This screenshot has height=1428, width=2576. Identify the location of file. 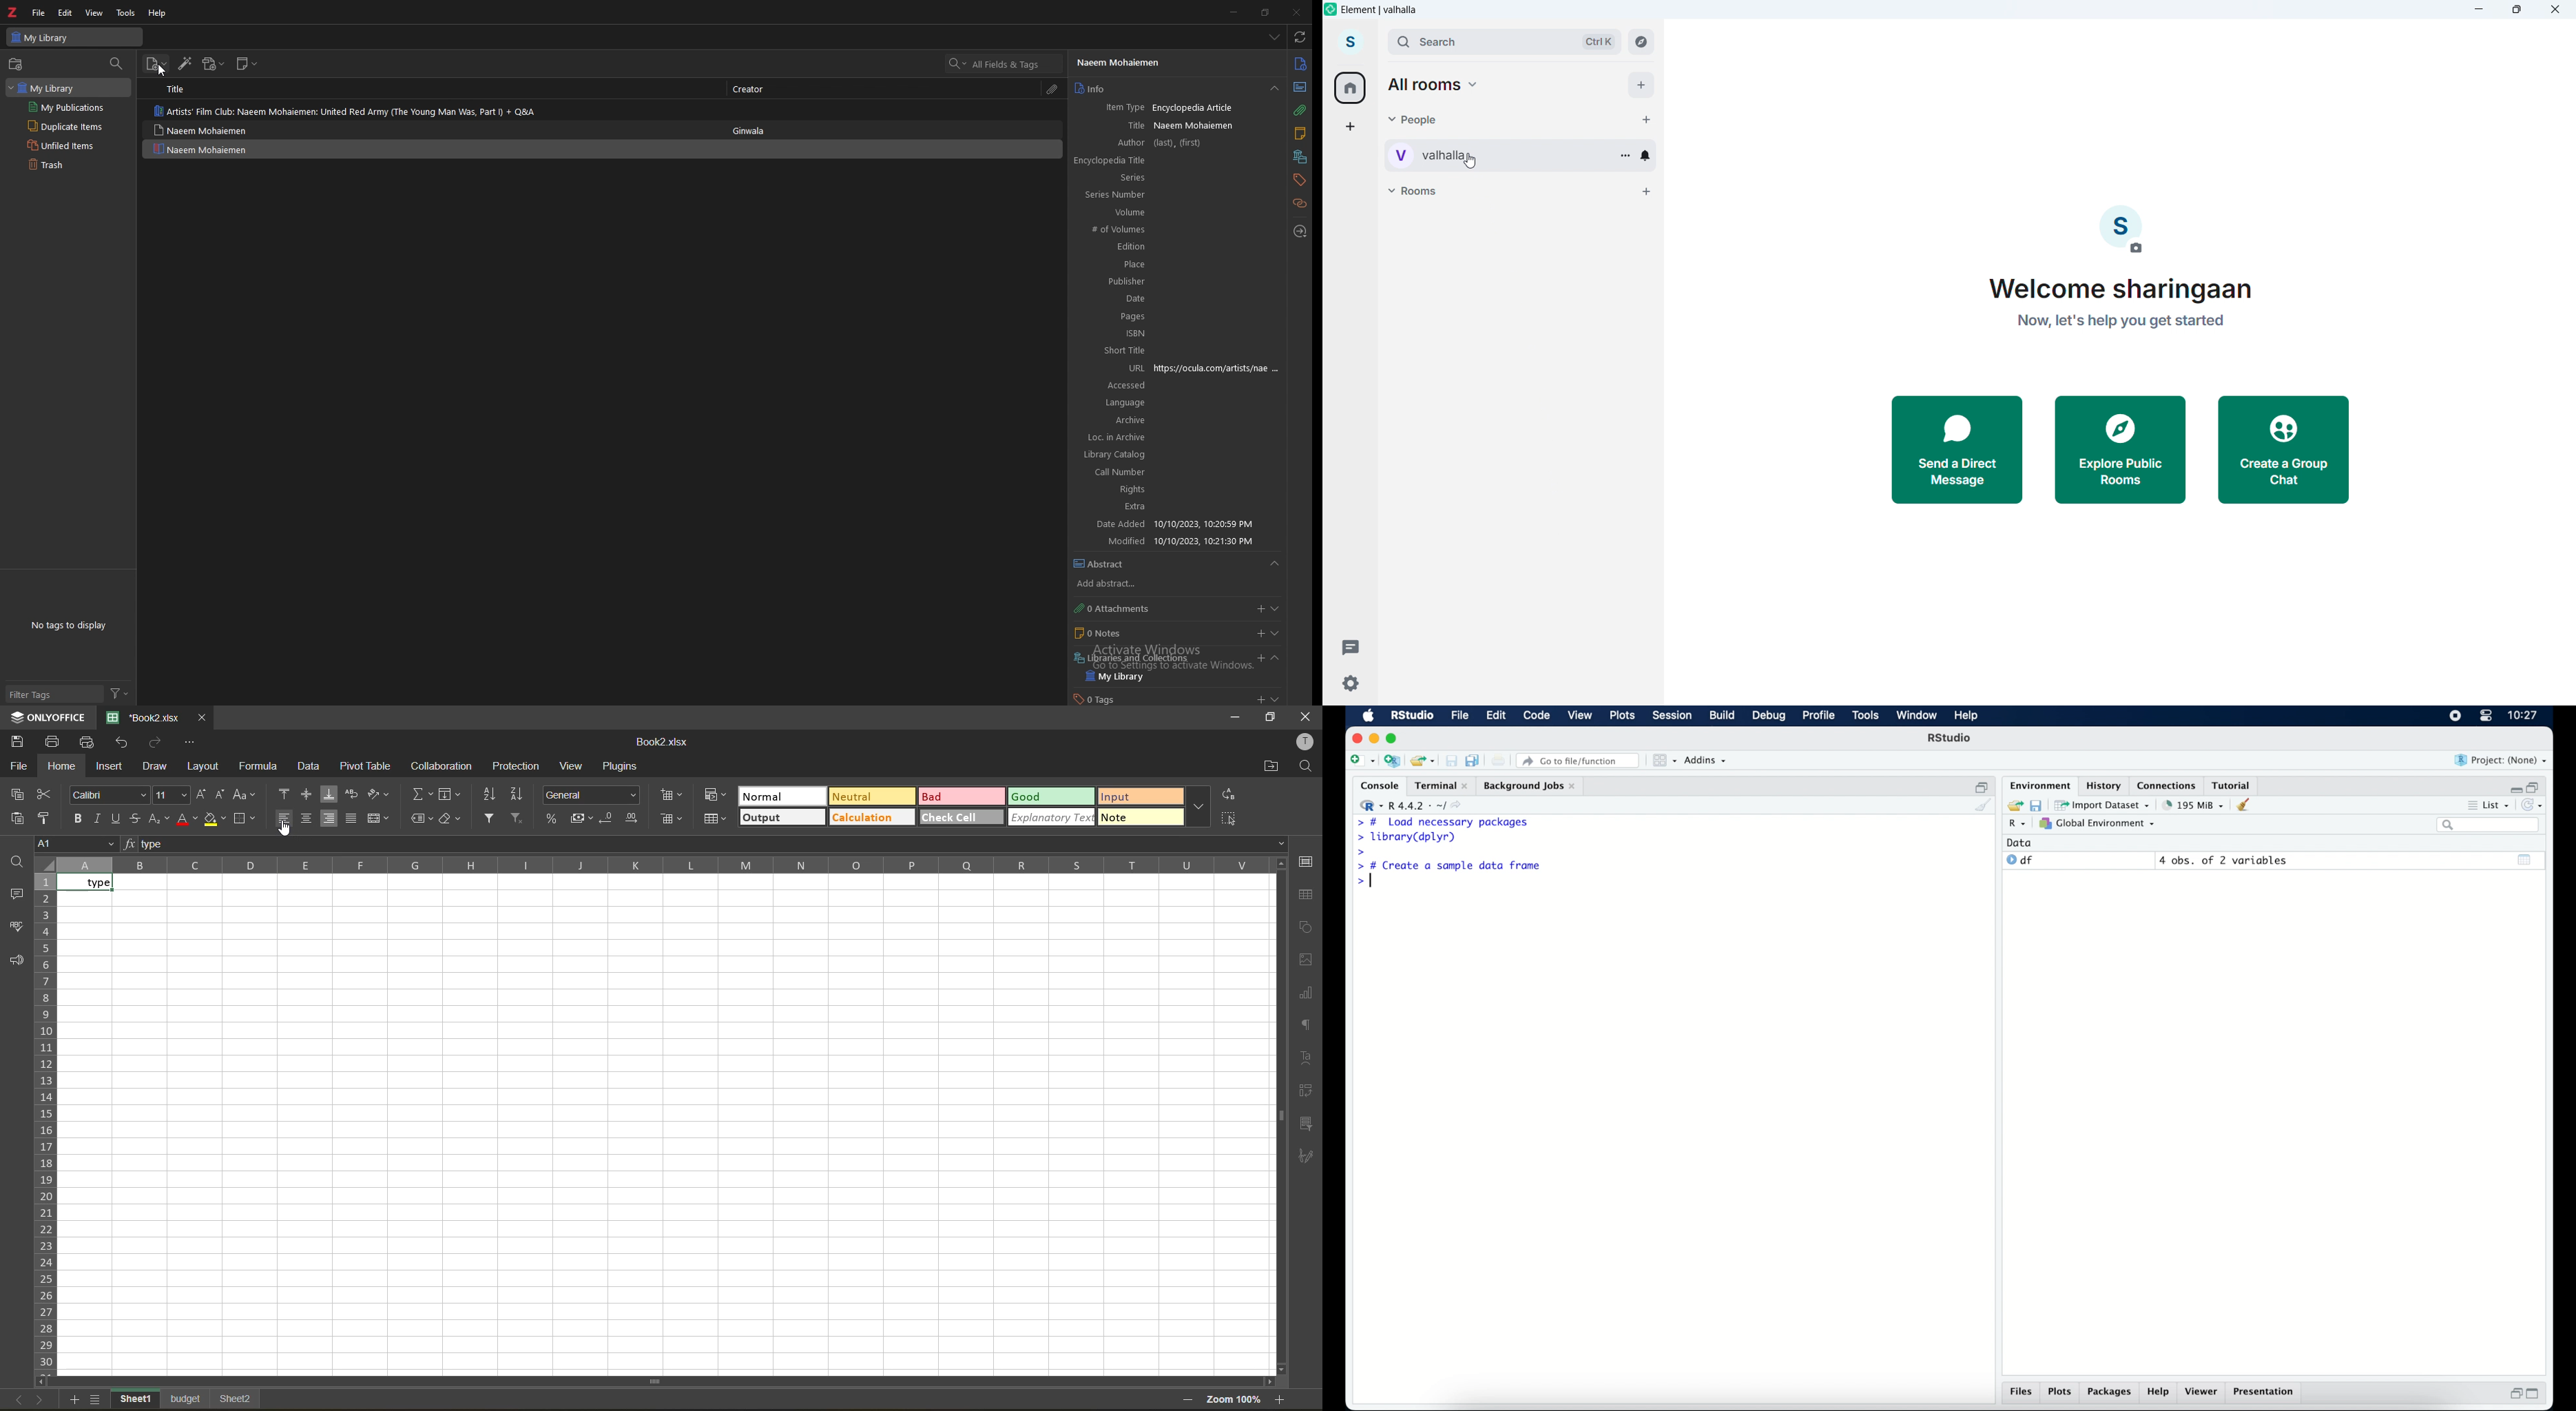
(40, 12).